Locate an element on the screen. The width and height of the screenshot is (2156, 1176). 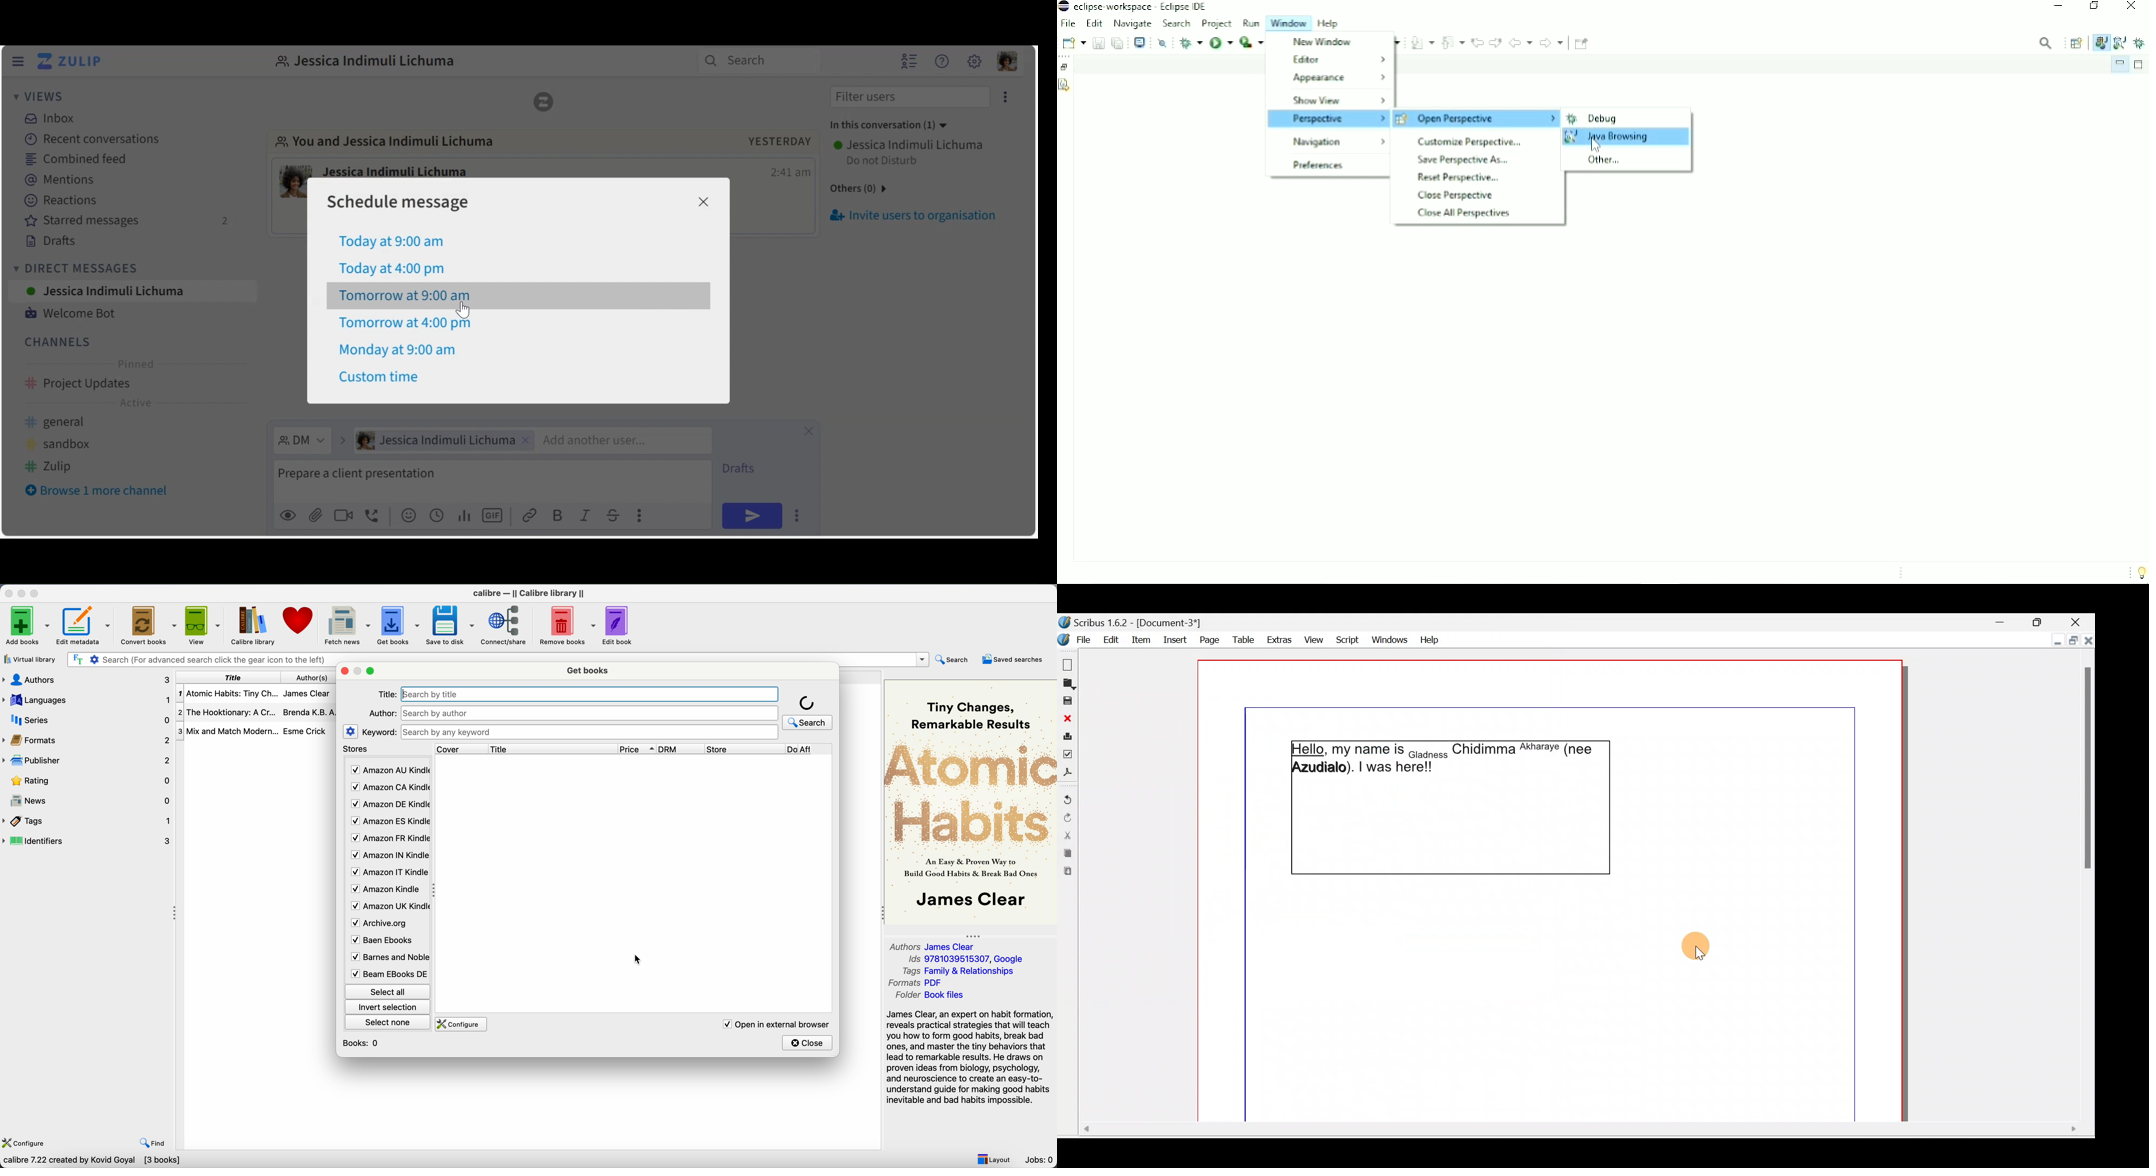
Active is located at coordinates (135, 404).